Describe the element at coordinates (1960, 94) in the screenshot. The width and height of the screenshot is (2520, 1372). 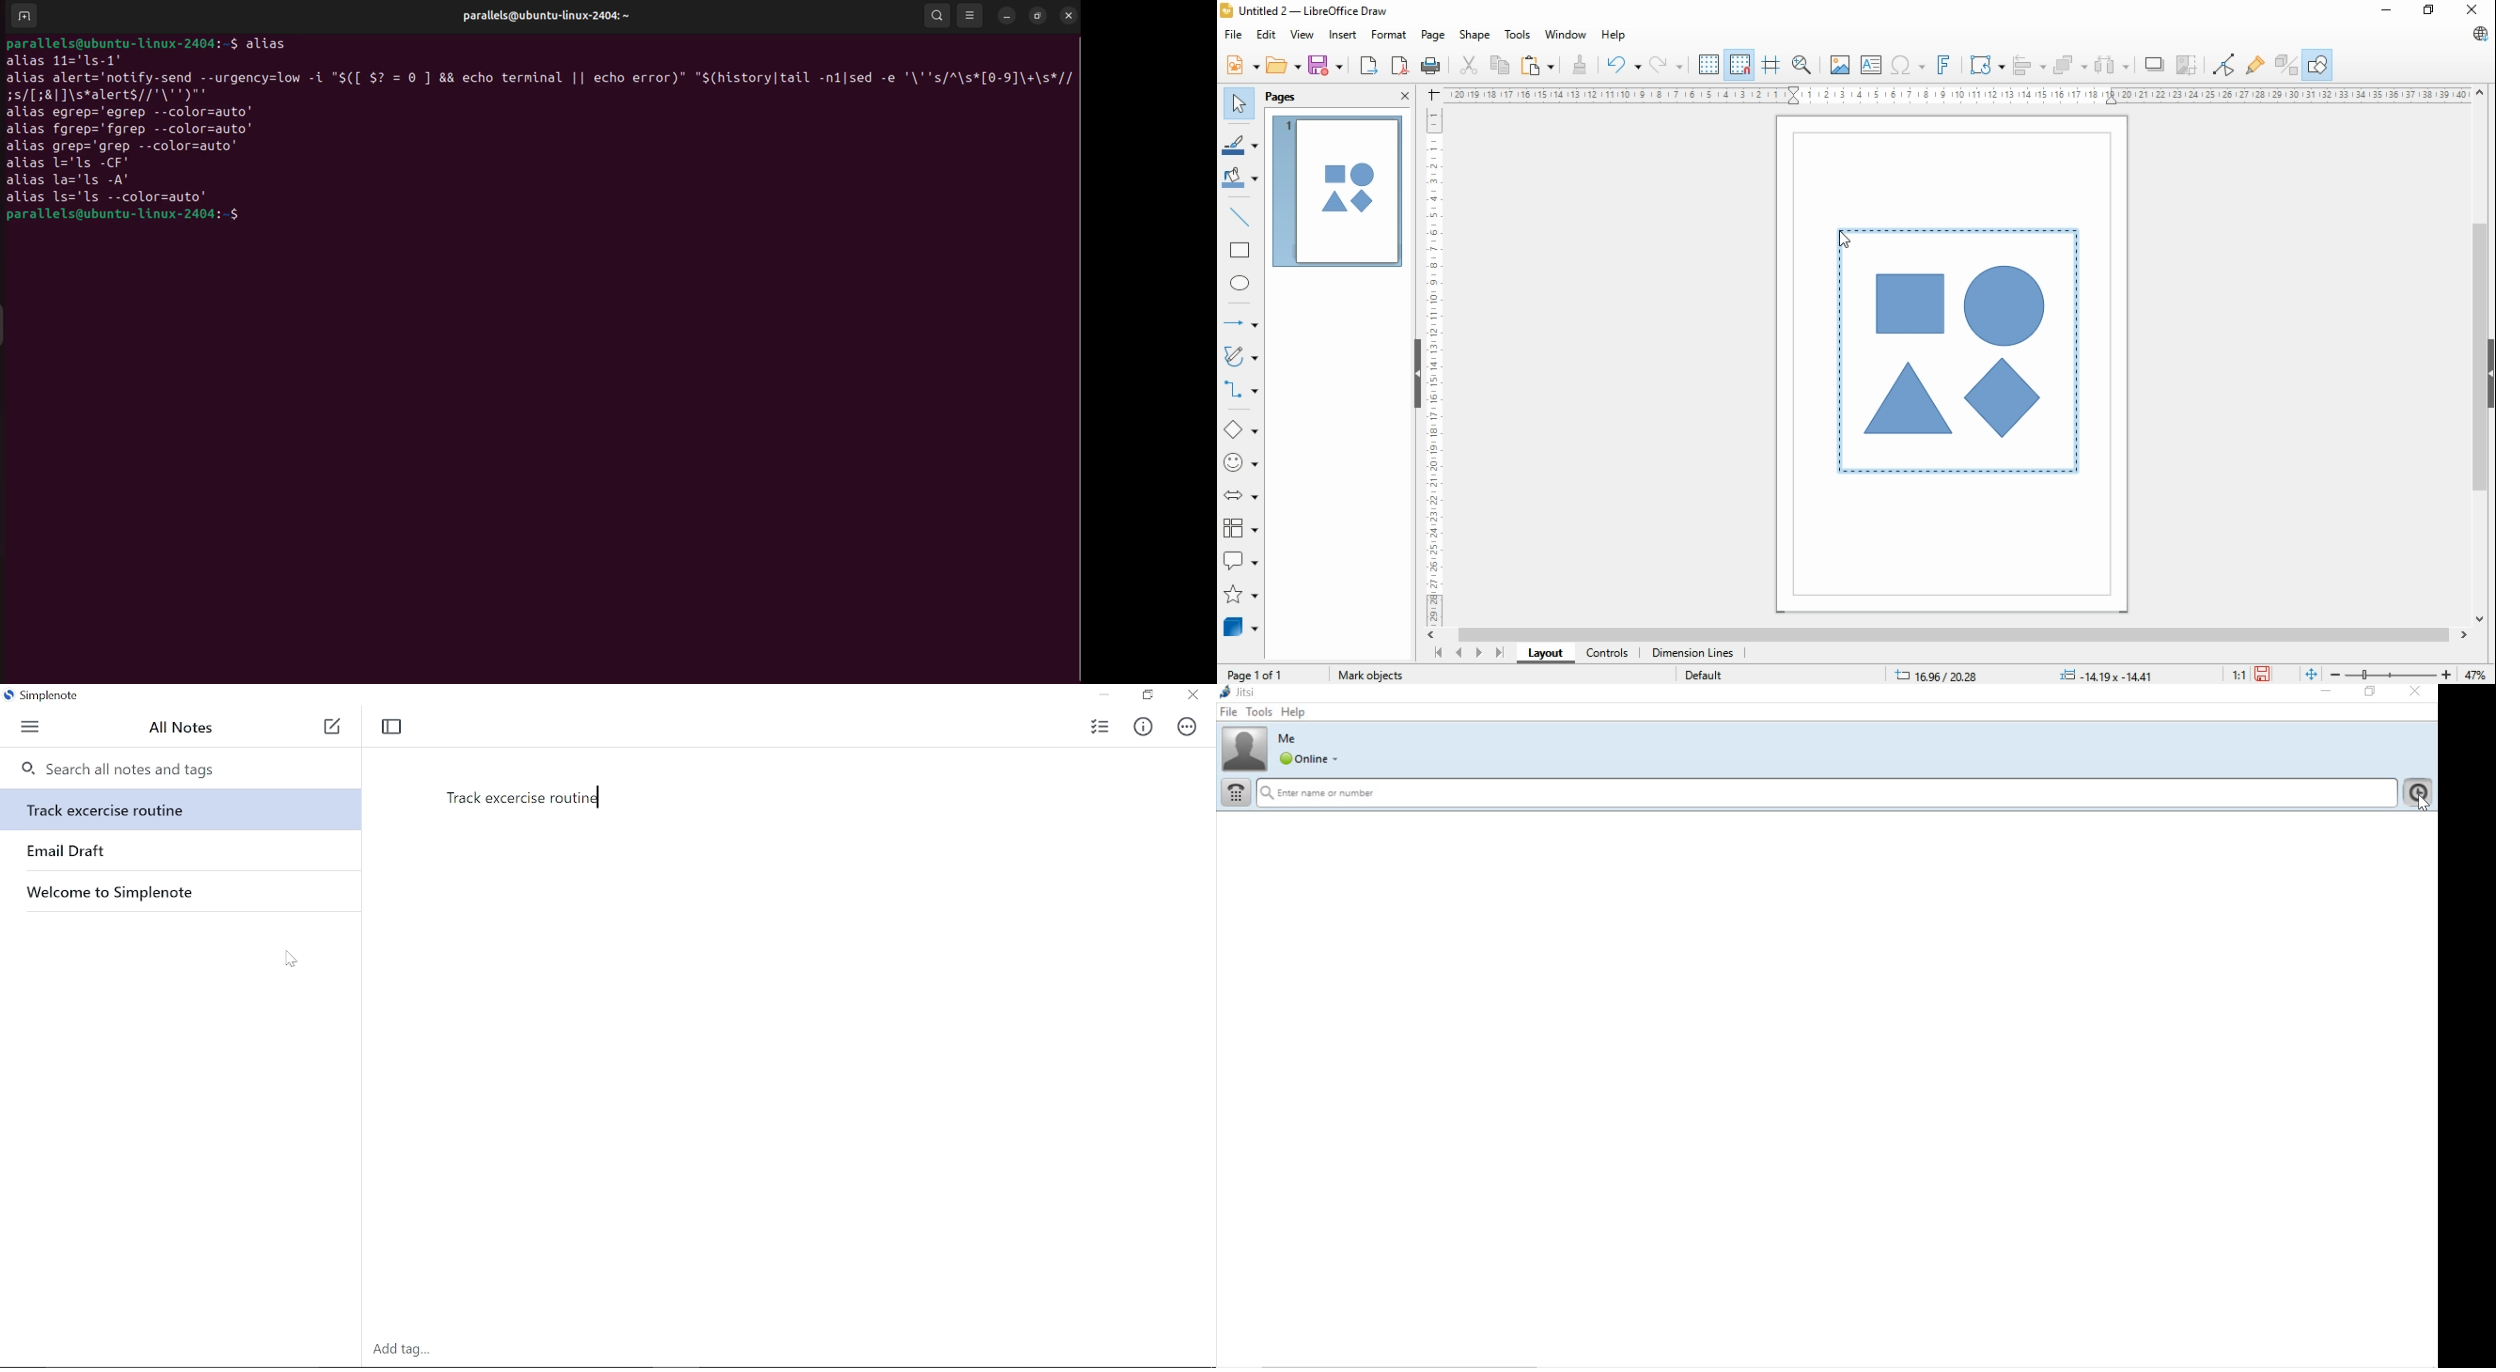
I see `horizontal scale` at that location.